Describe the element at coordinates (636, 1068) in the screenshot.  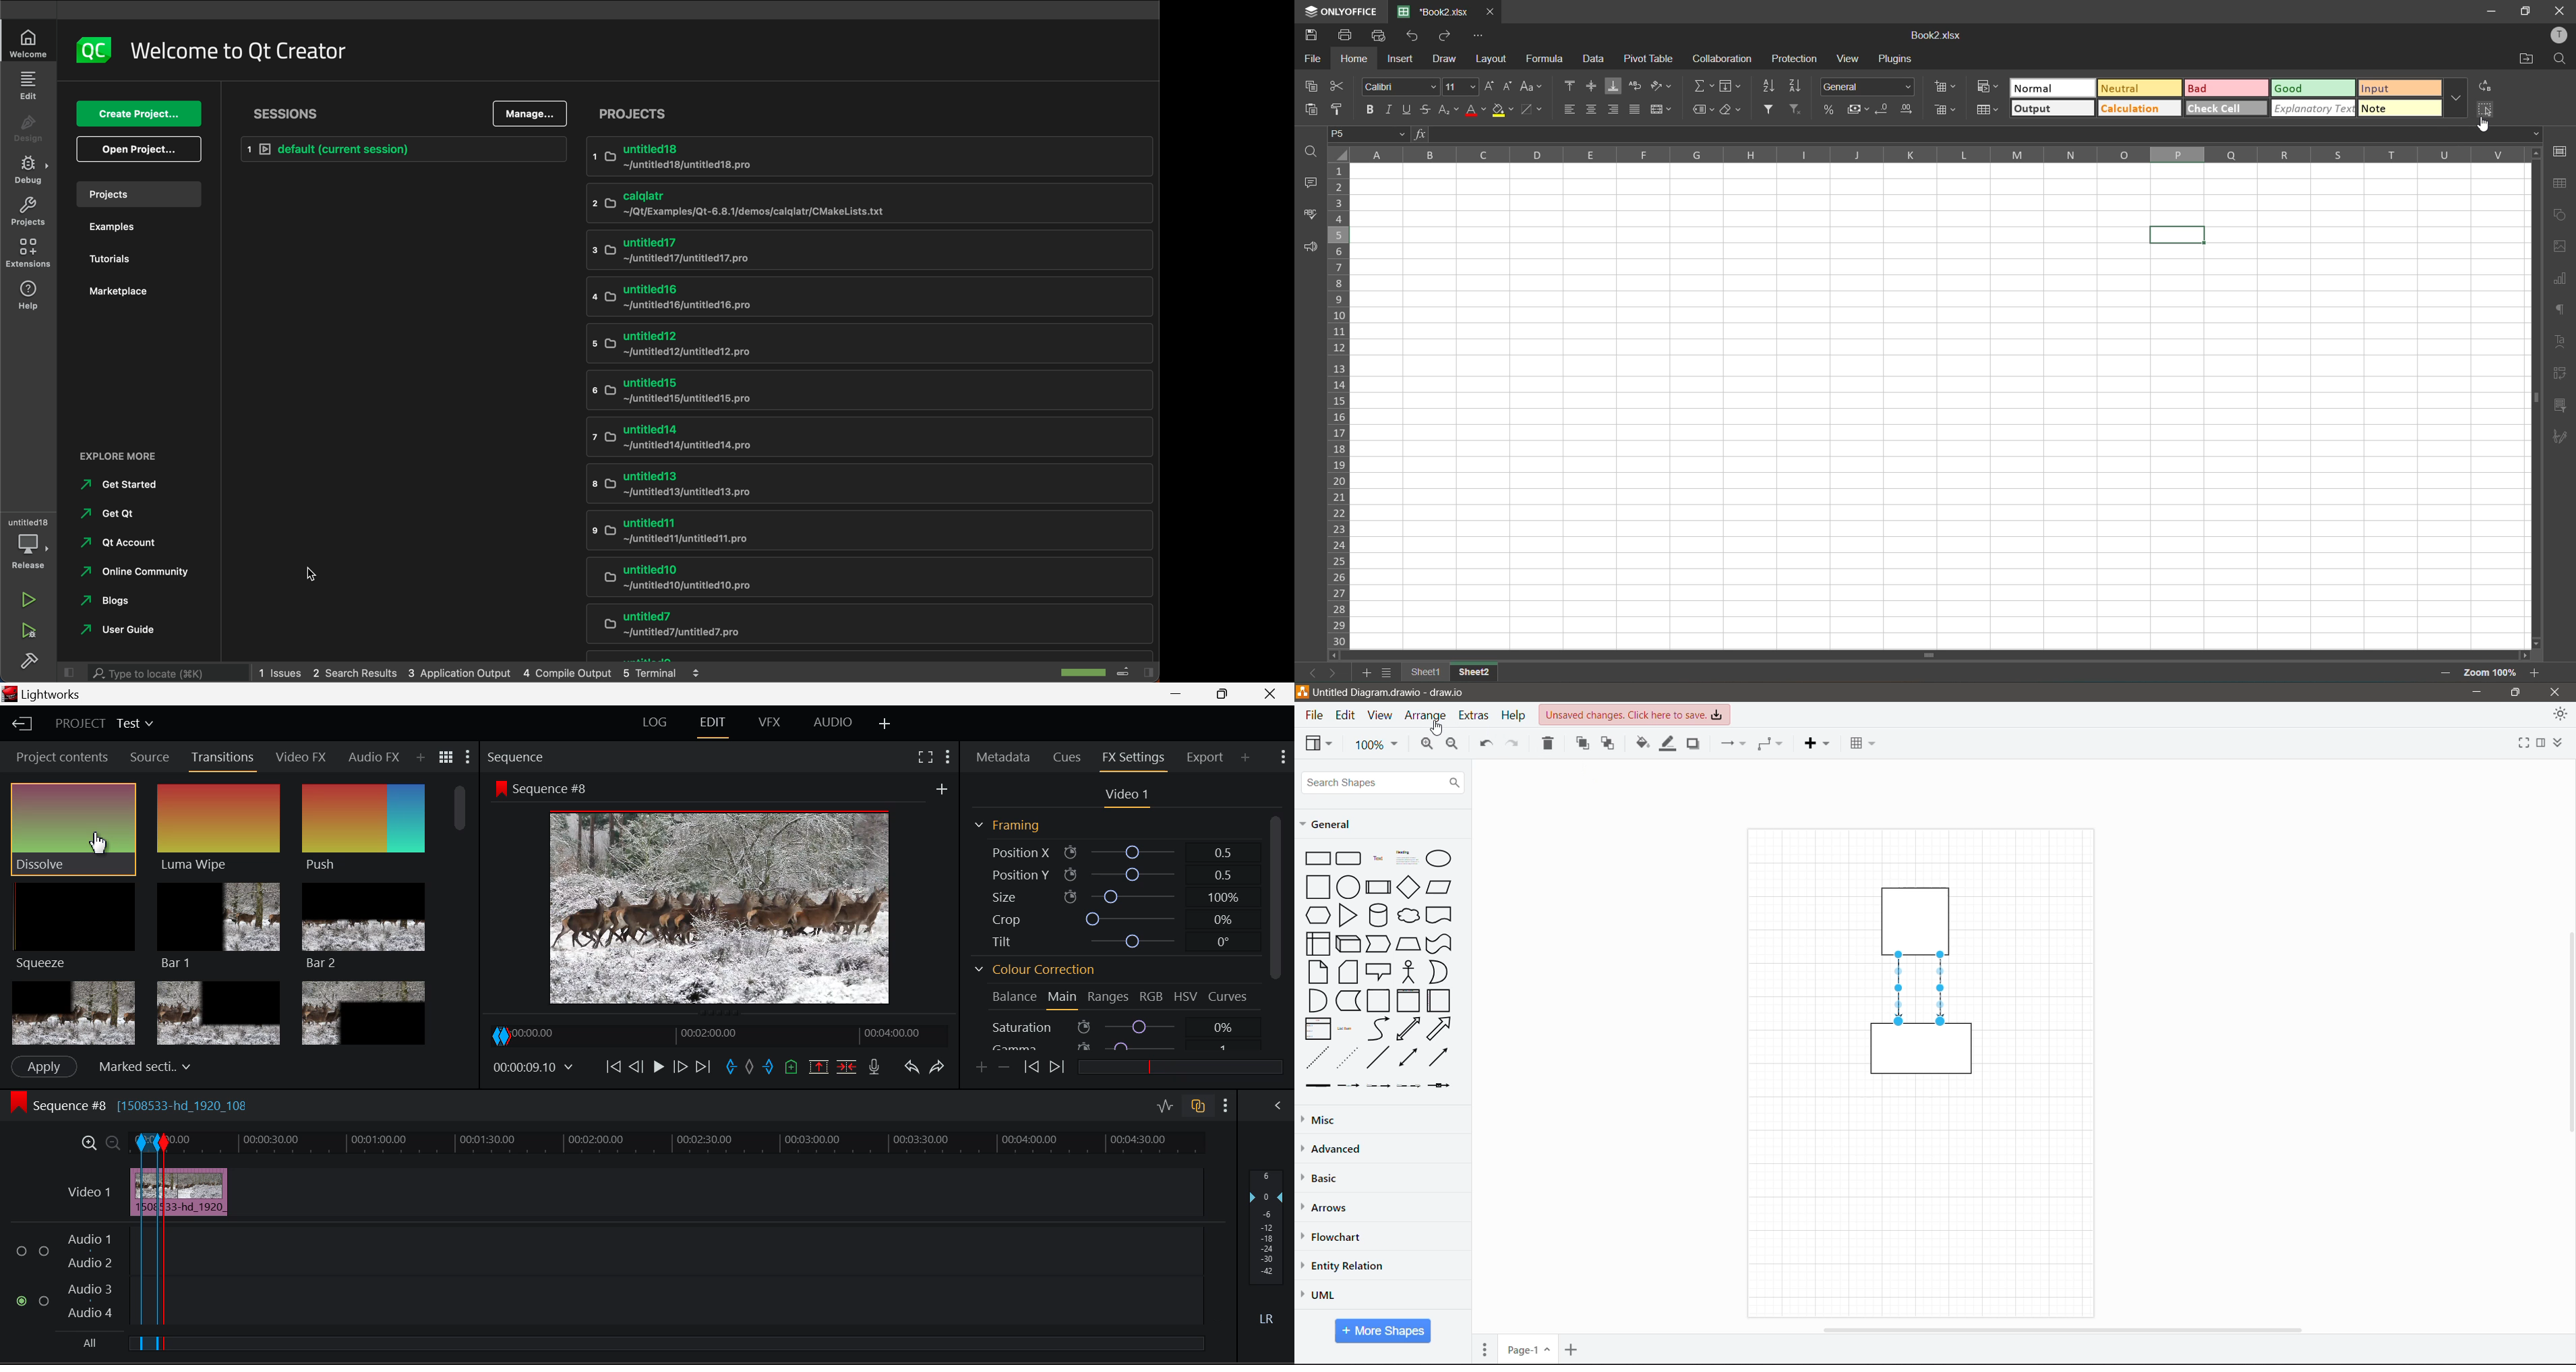
I see `Go Back` at that location.